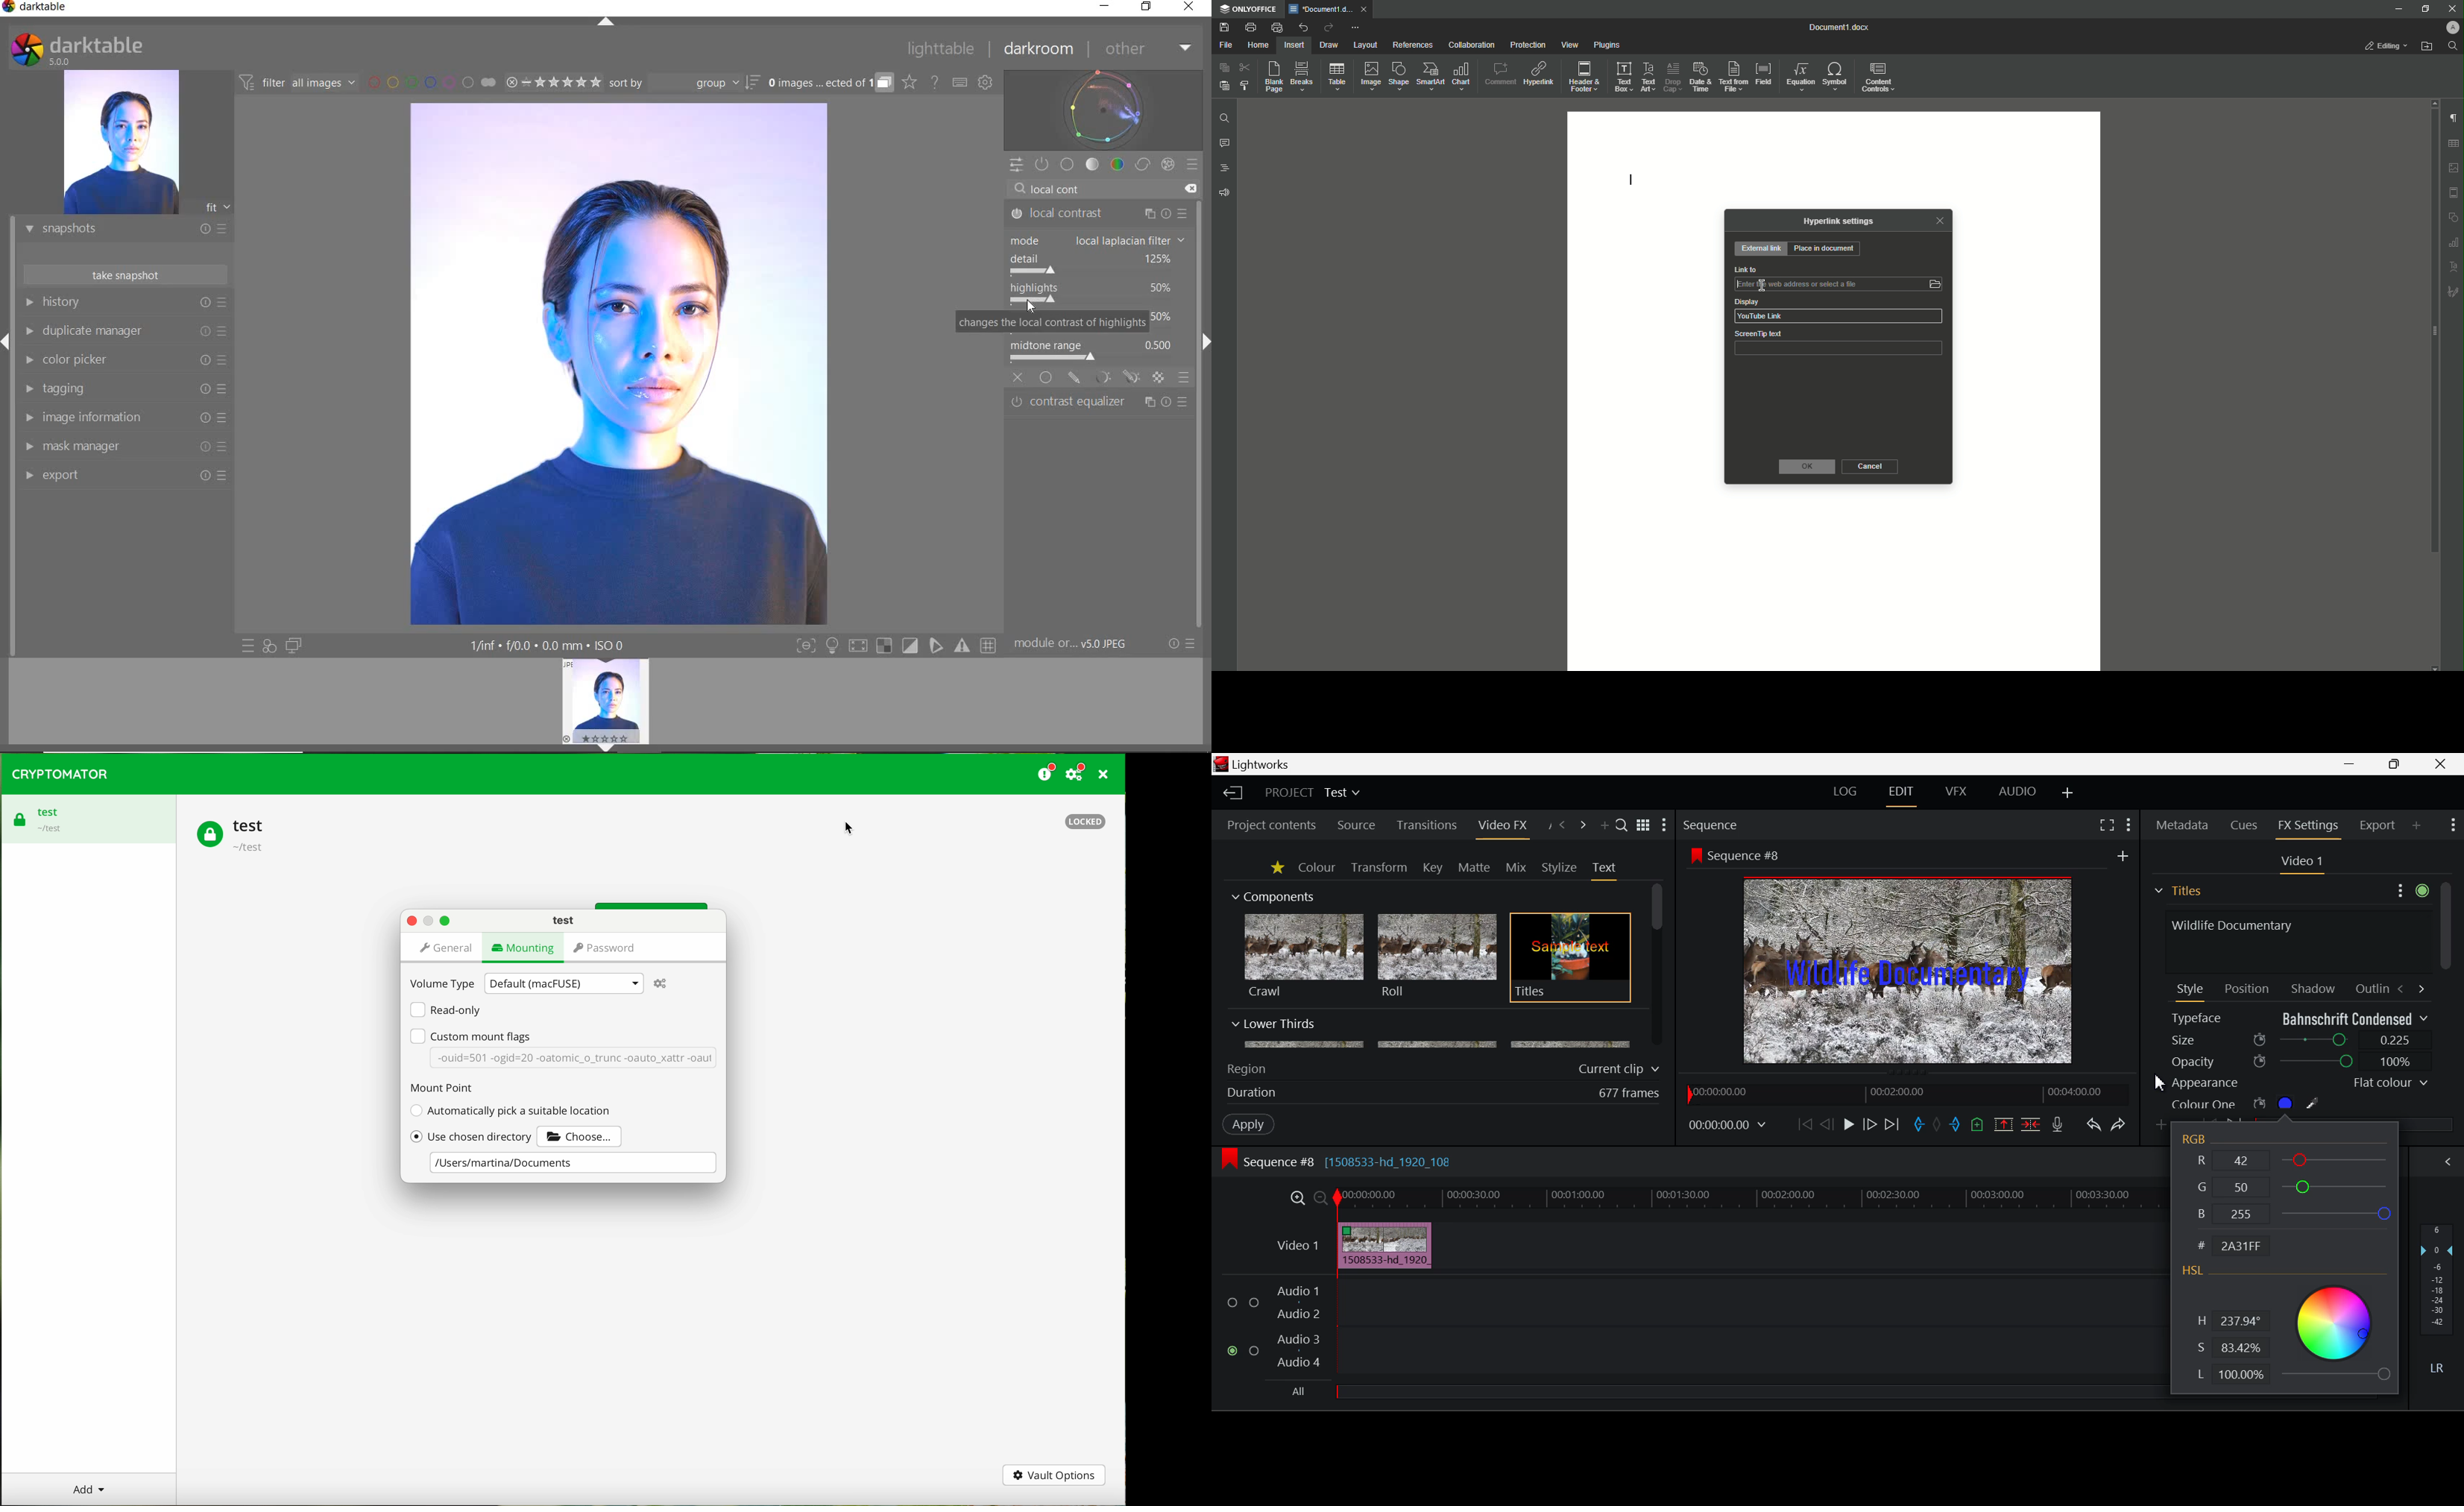  Describe the element at coordinates (2438, 1302) in the screenshot. I see `Decibel Level` at that location.